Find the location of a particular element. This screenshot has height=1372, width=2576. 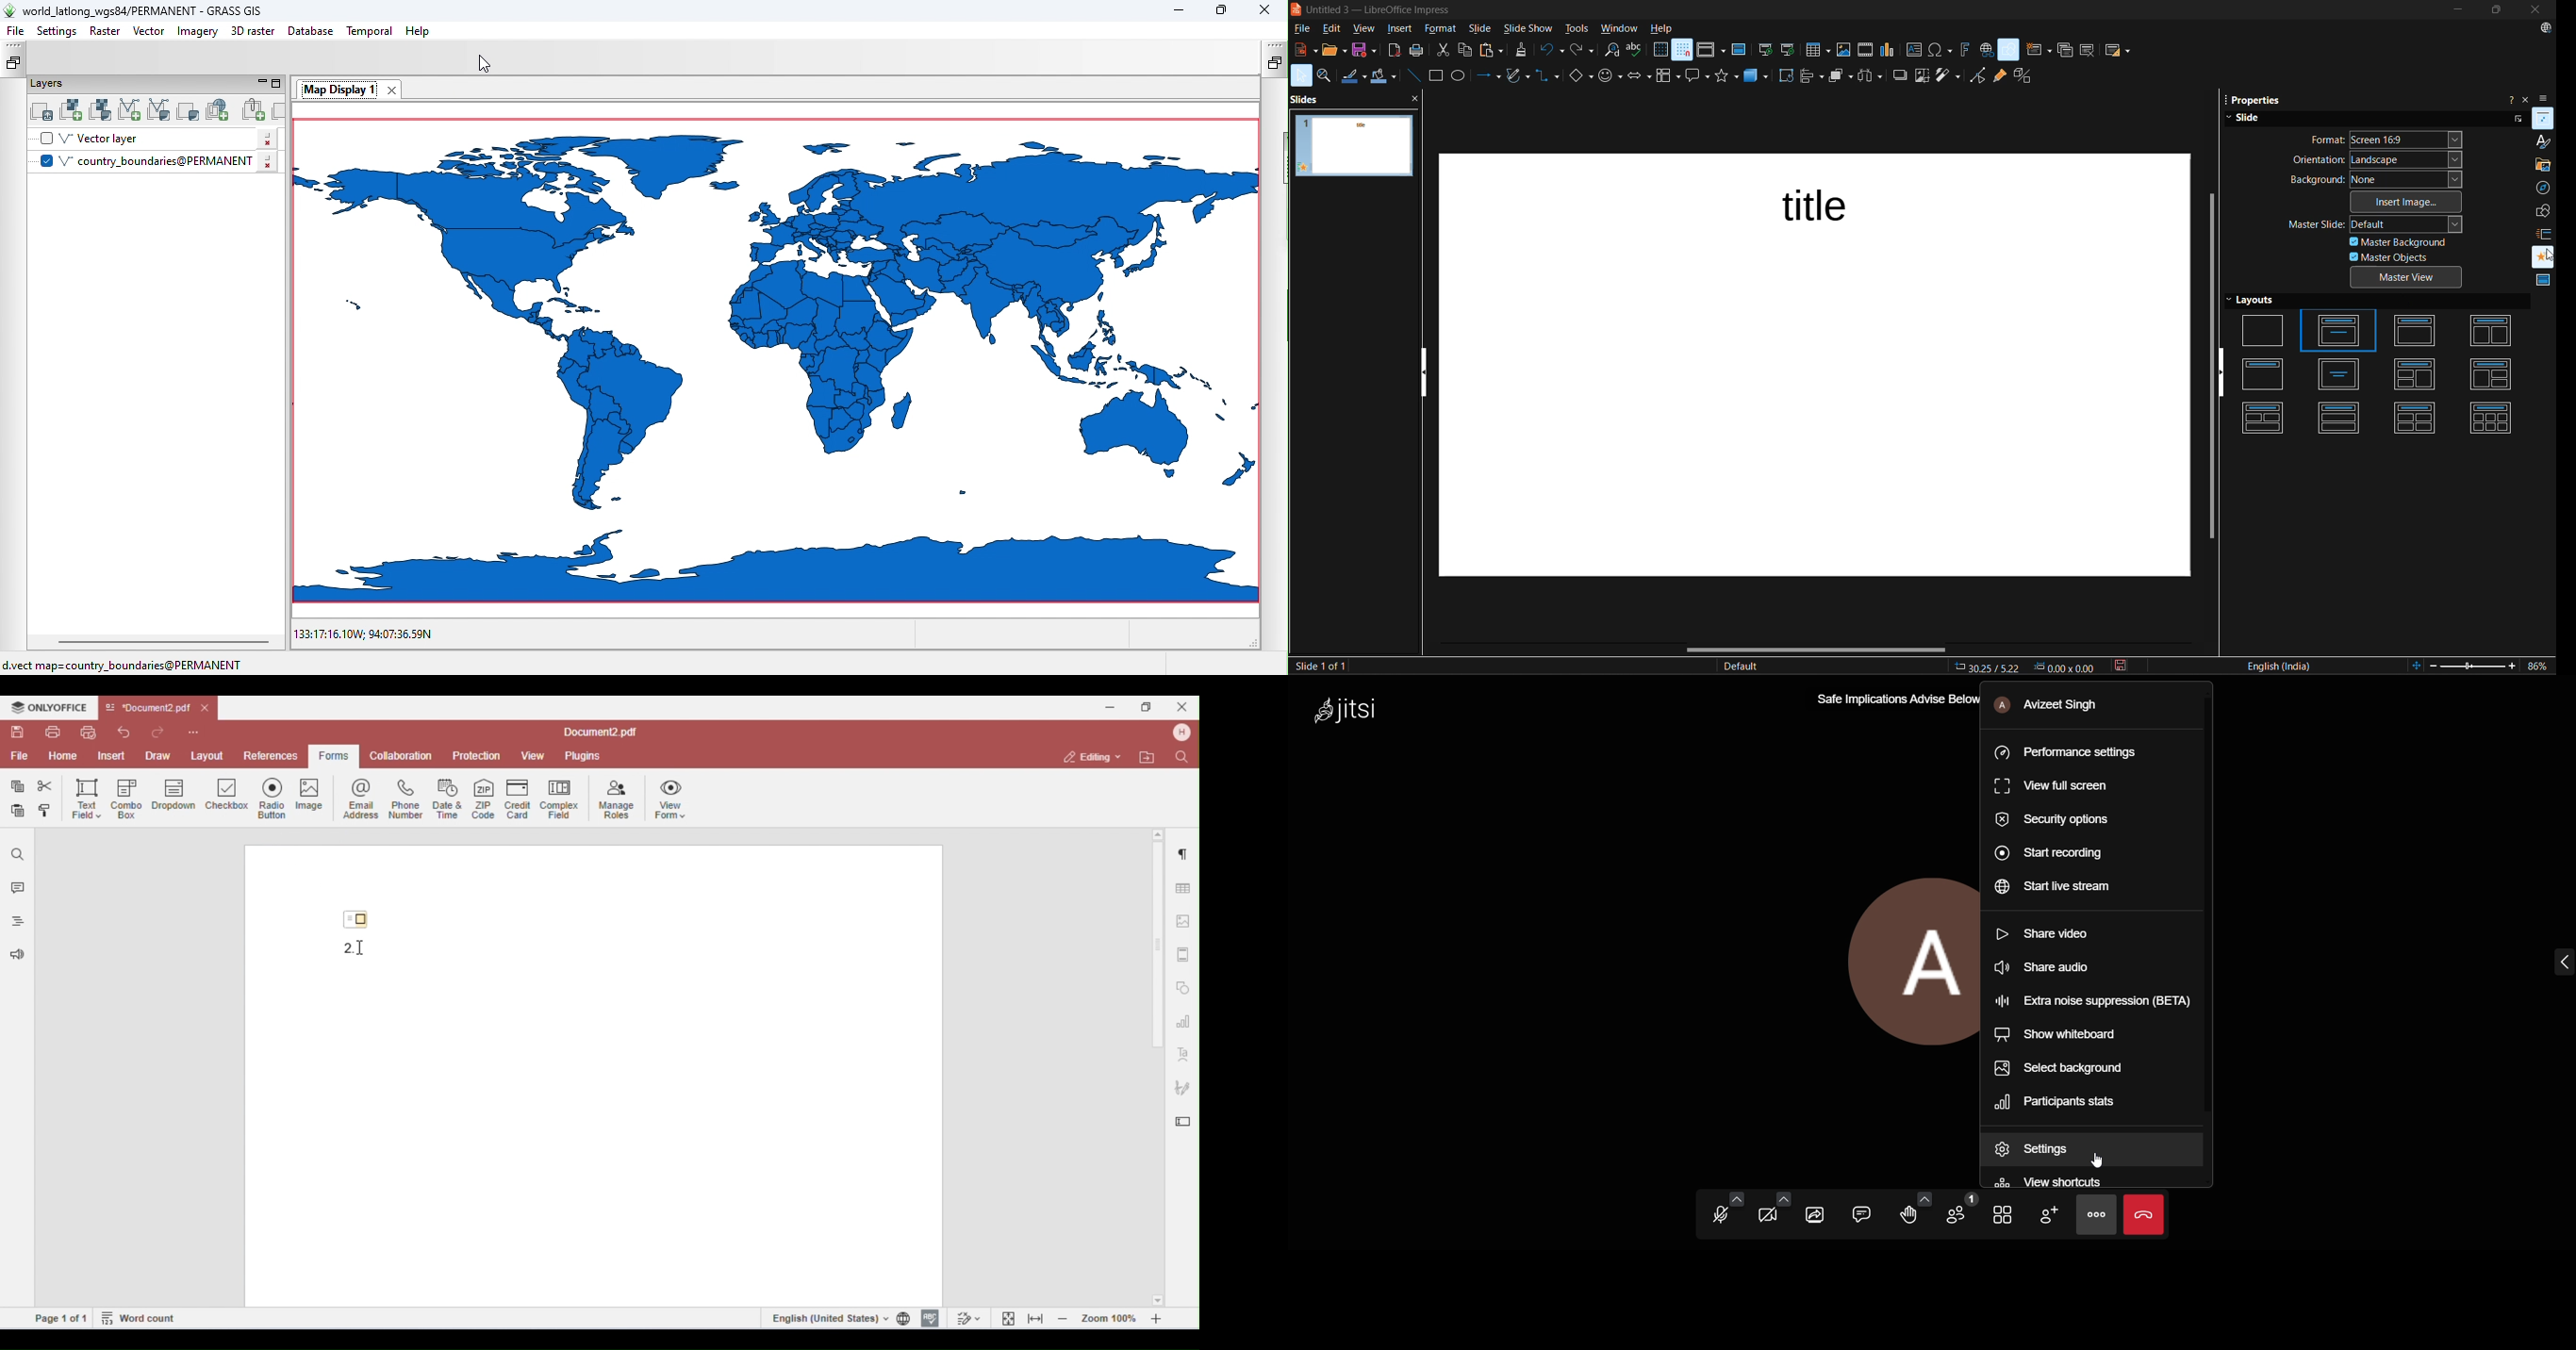

print is located at coordinates (1421, 50).